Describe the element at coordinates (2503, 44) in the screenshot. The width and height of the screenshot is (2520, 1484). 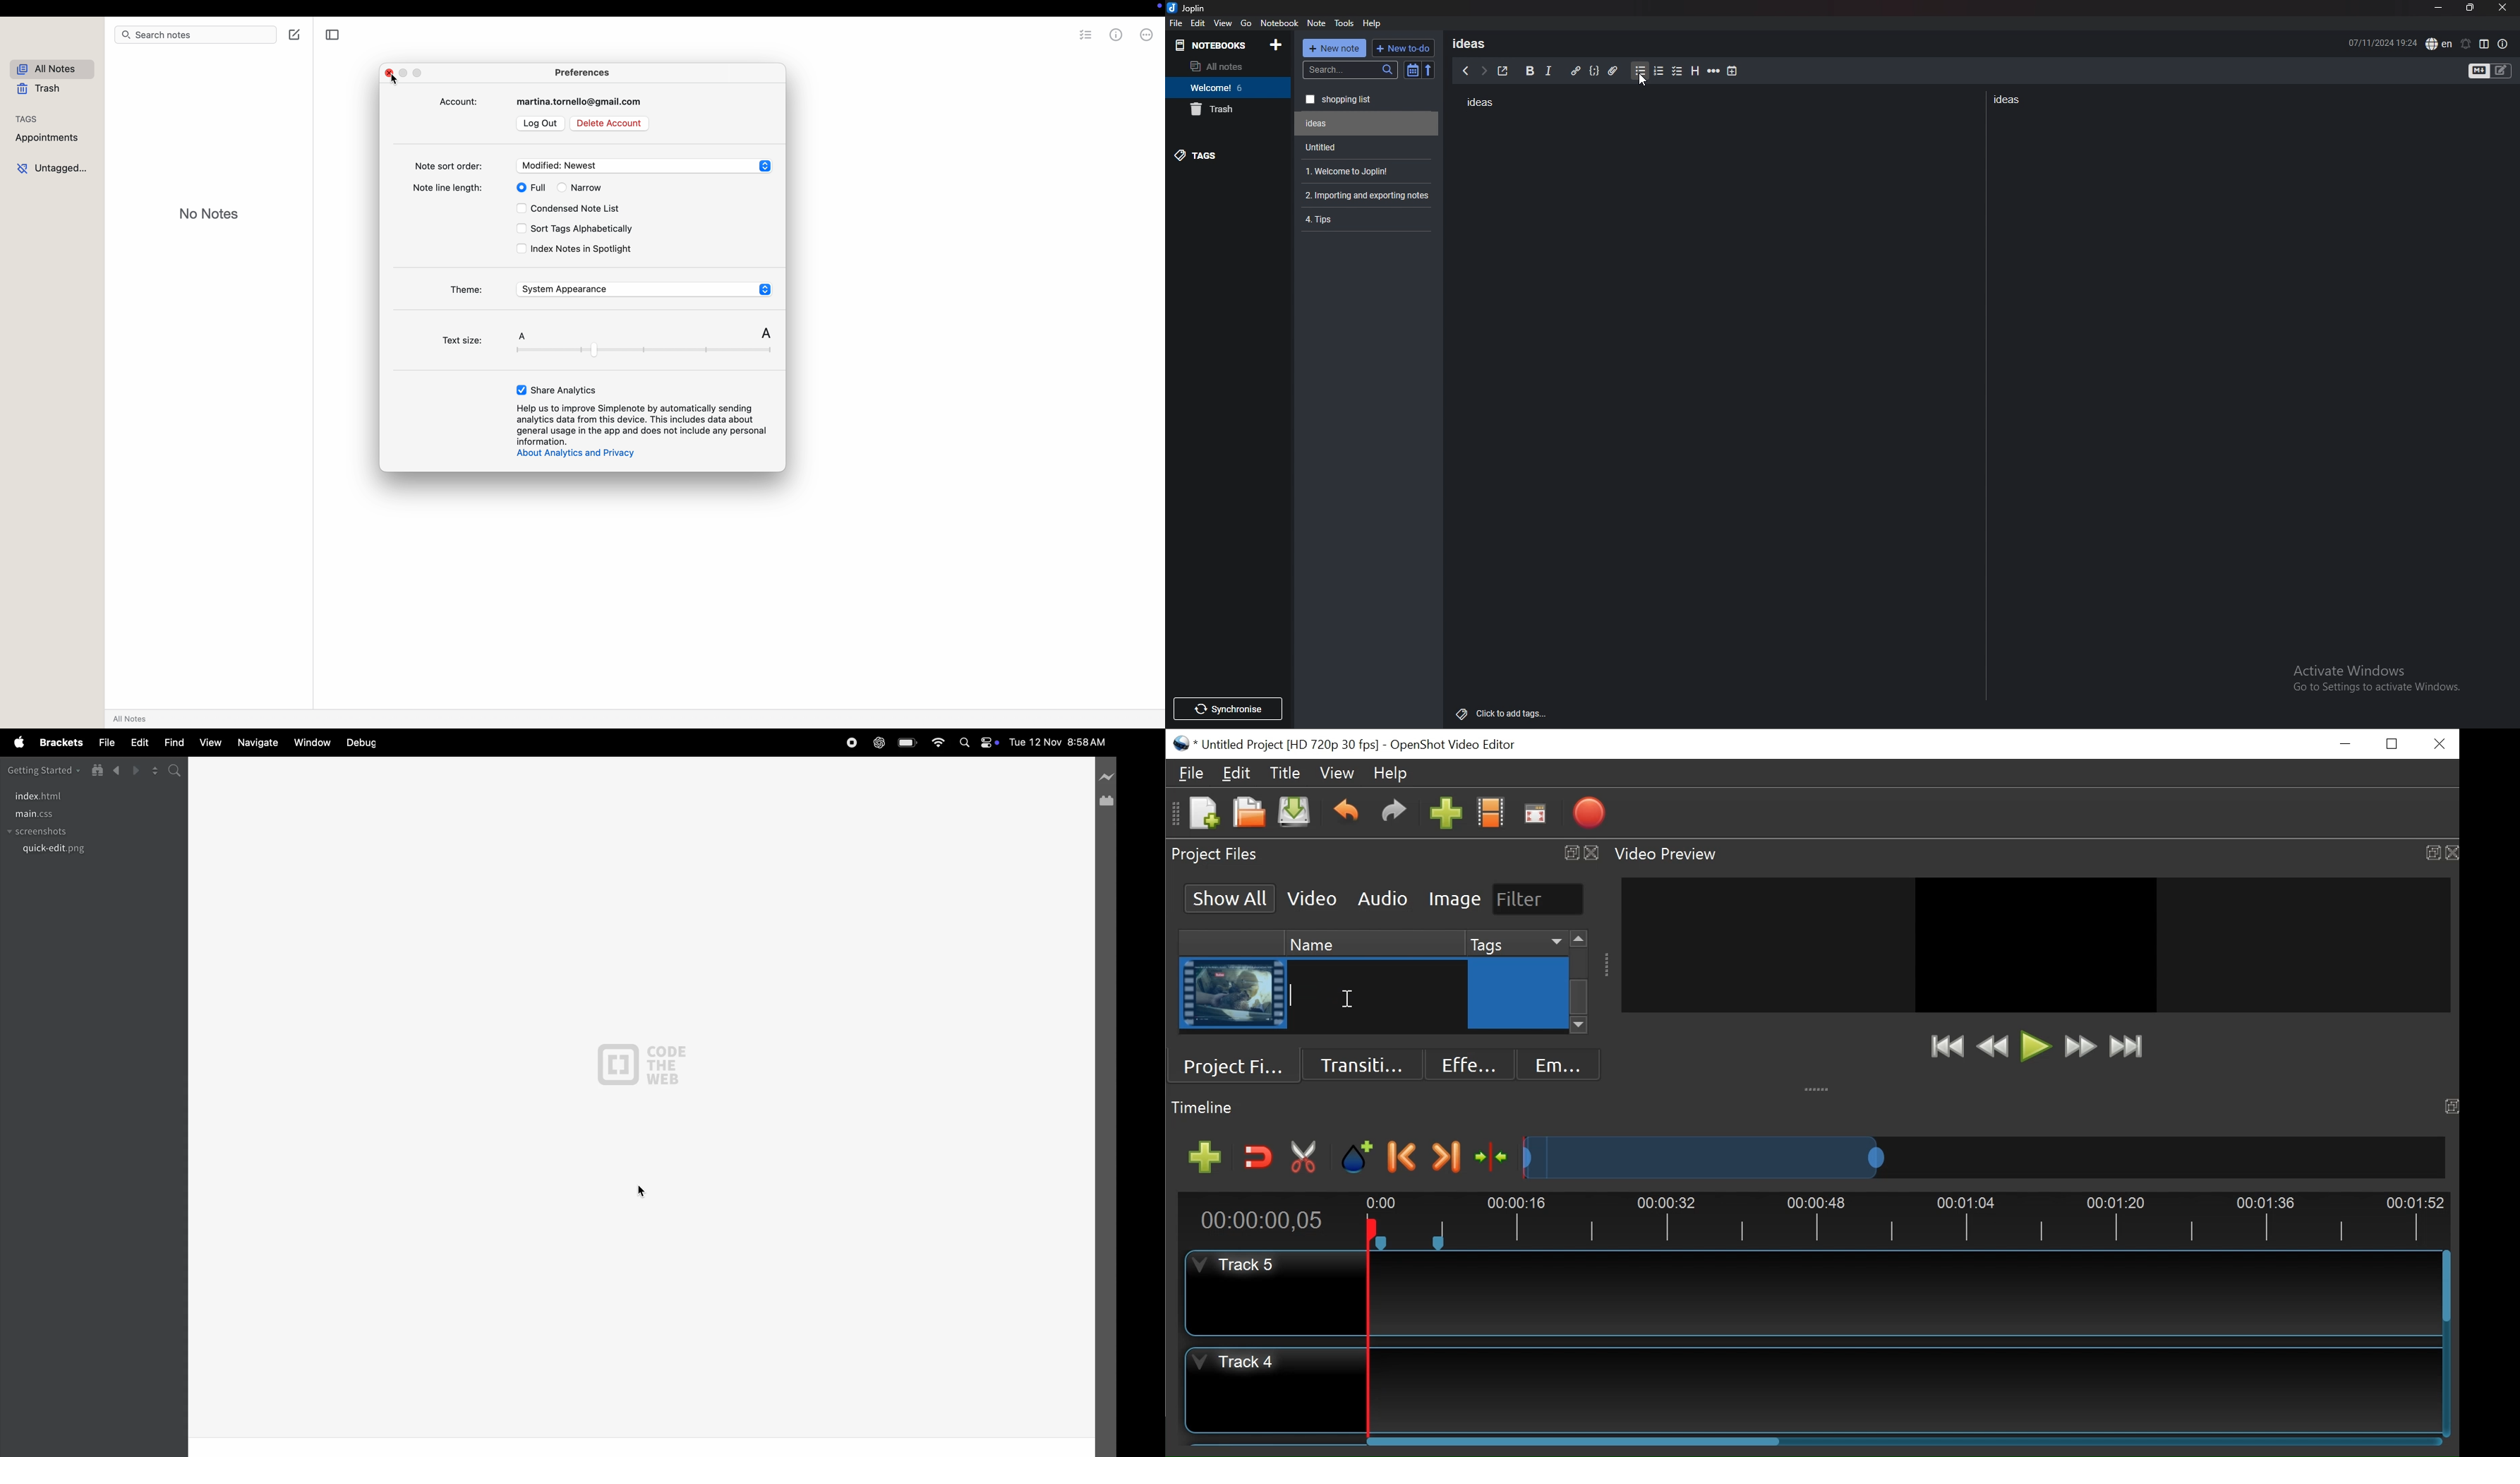
I see `note properties` at that location.